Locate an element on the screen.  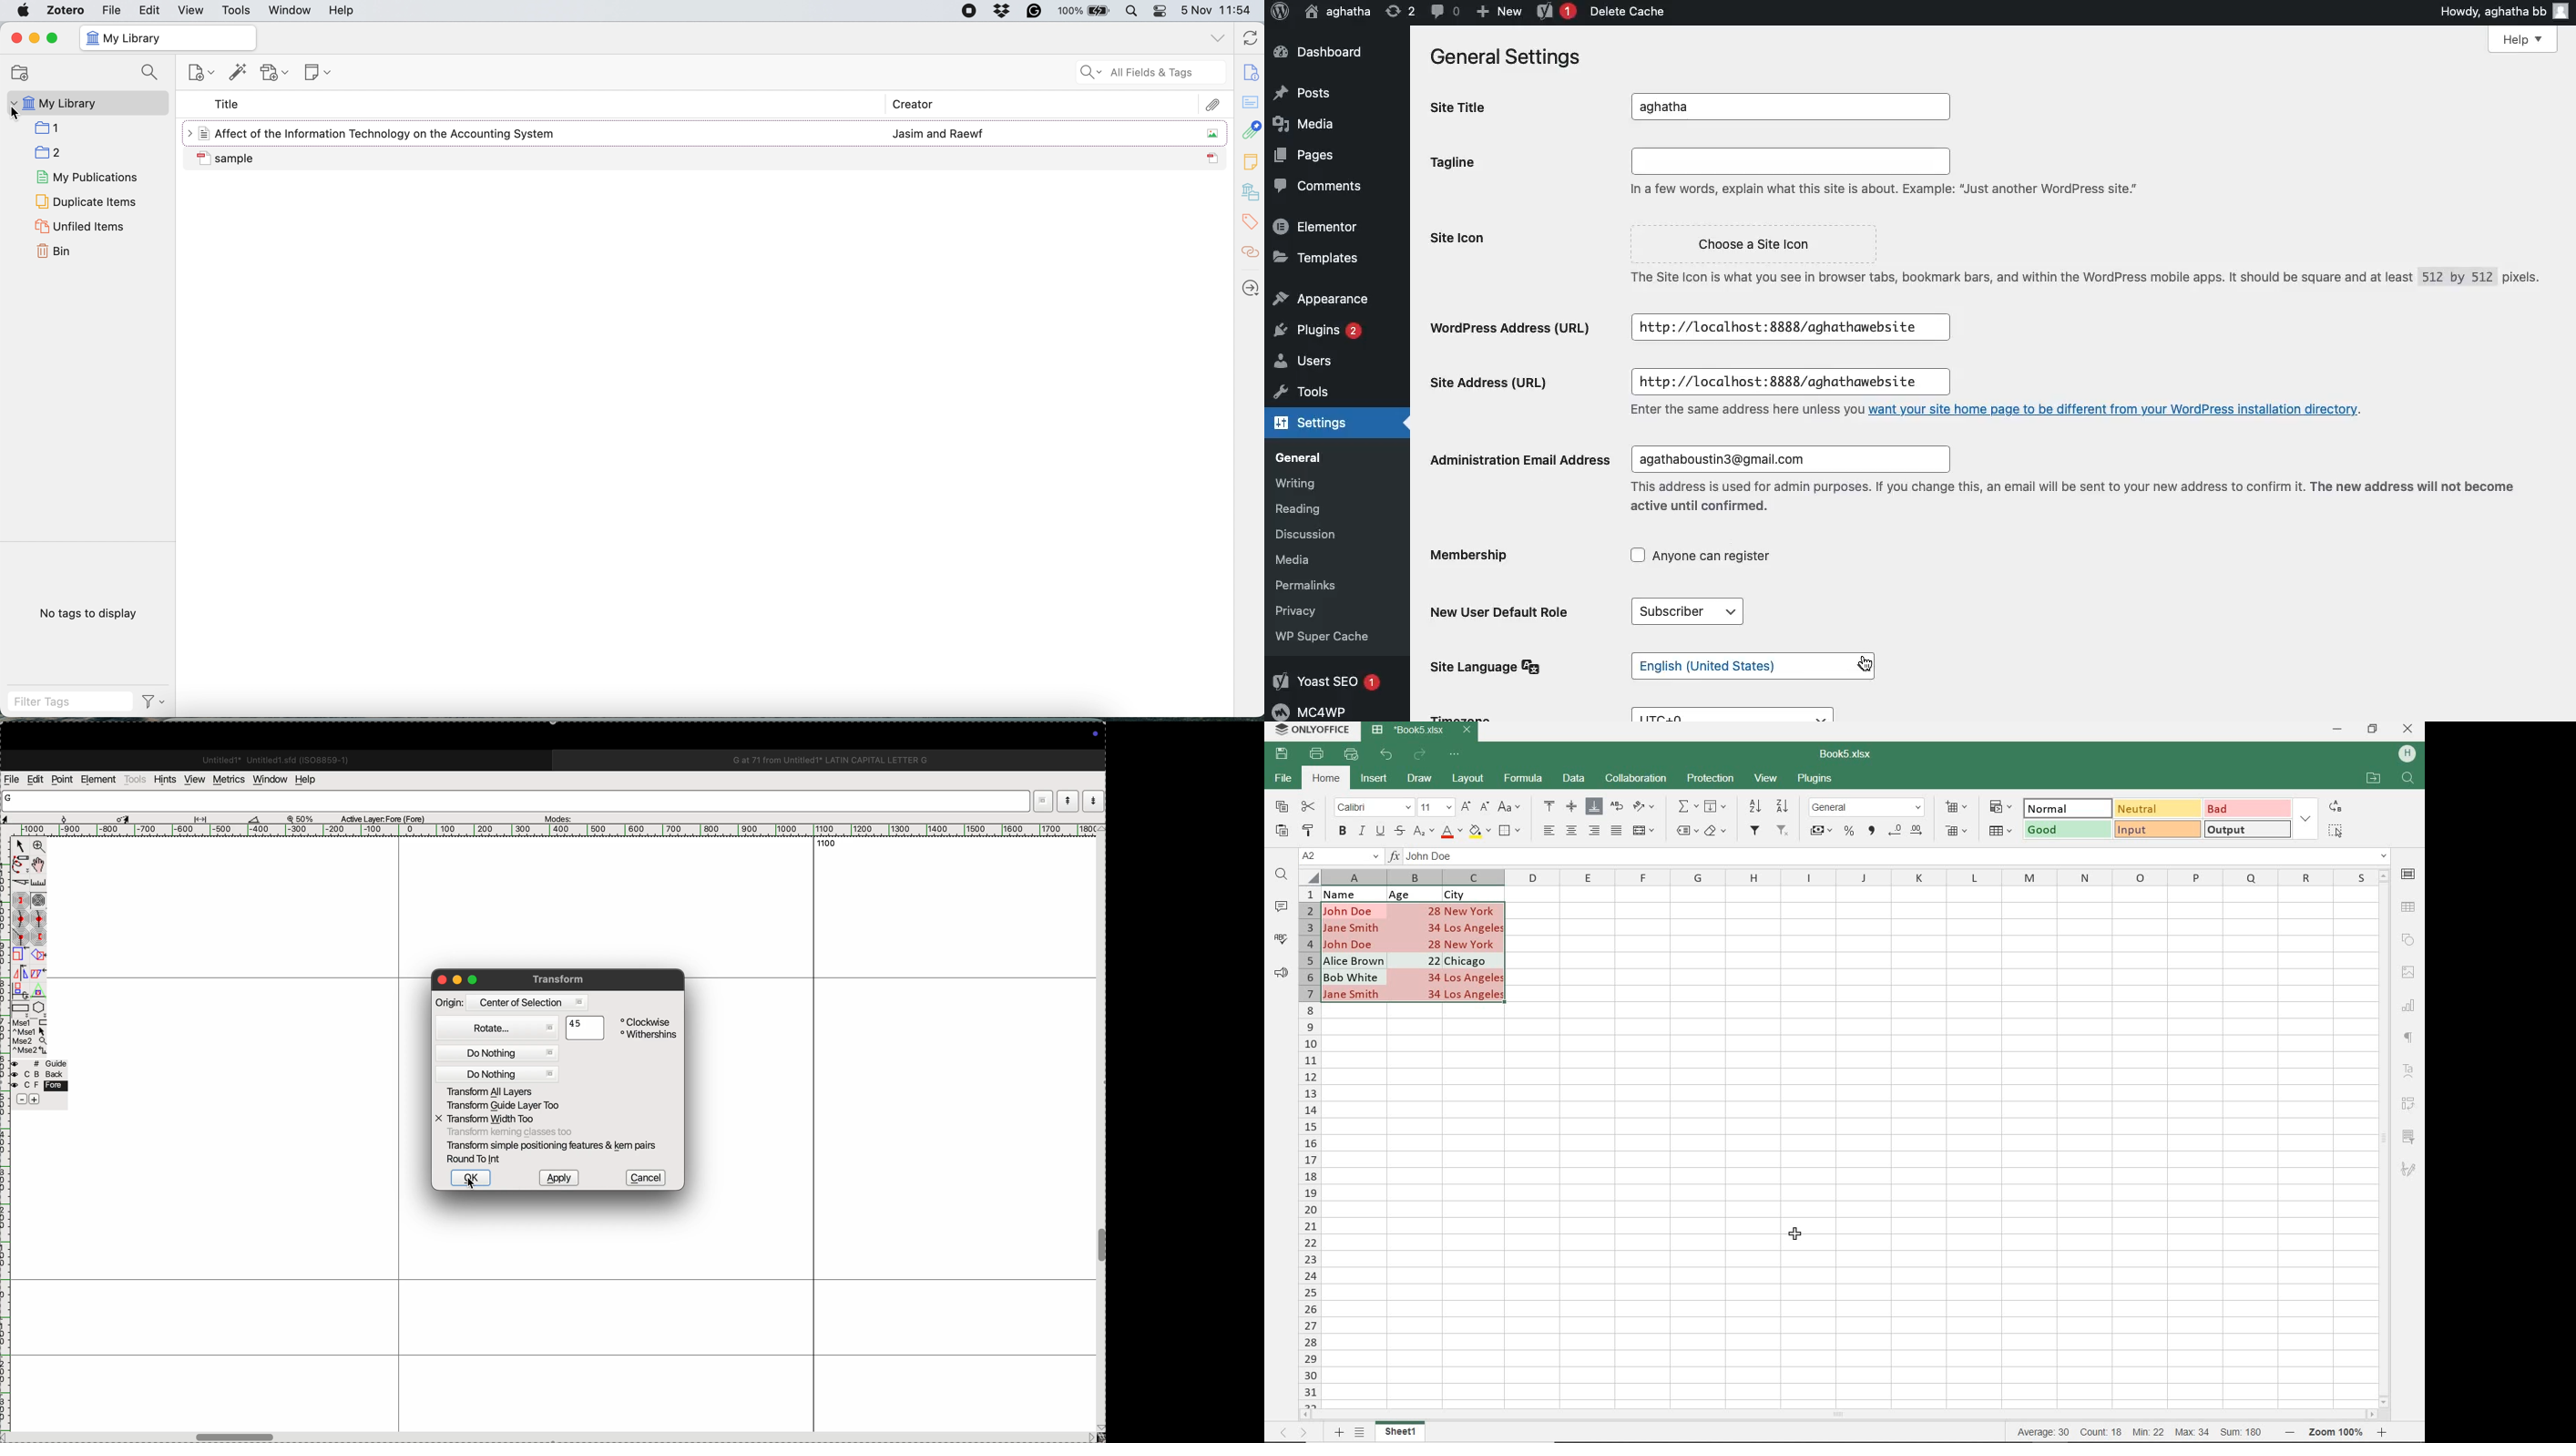
Templates is located at coordinates (1313, 257).